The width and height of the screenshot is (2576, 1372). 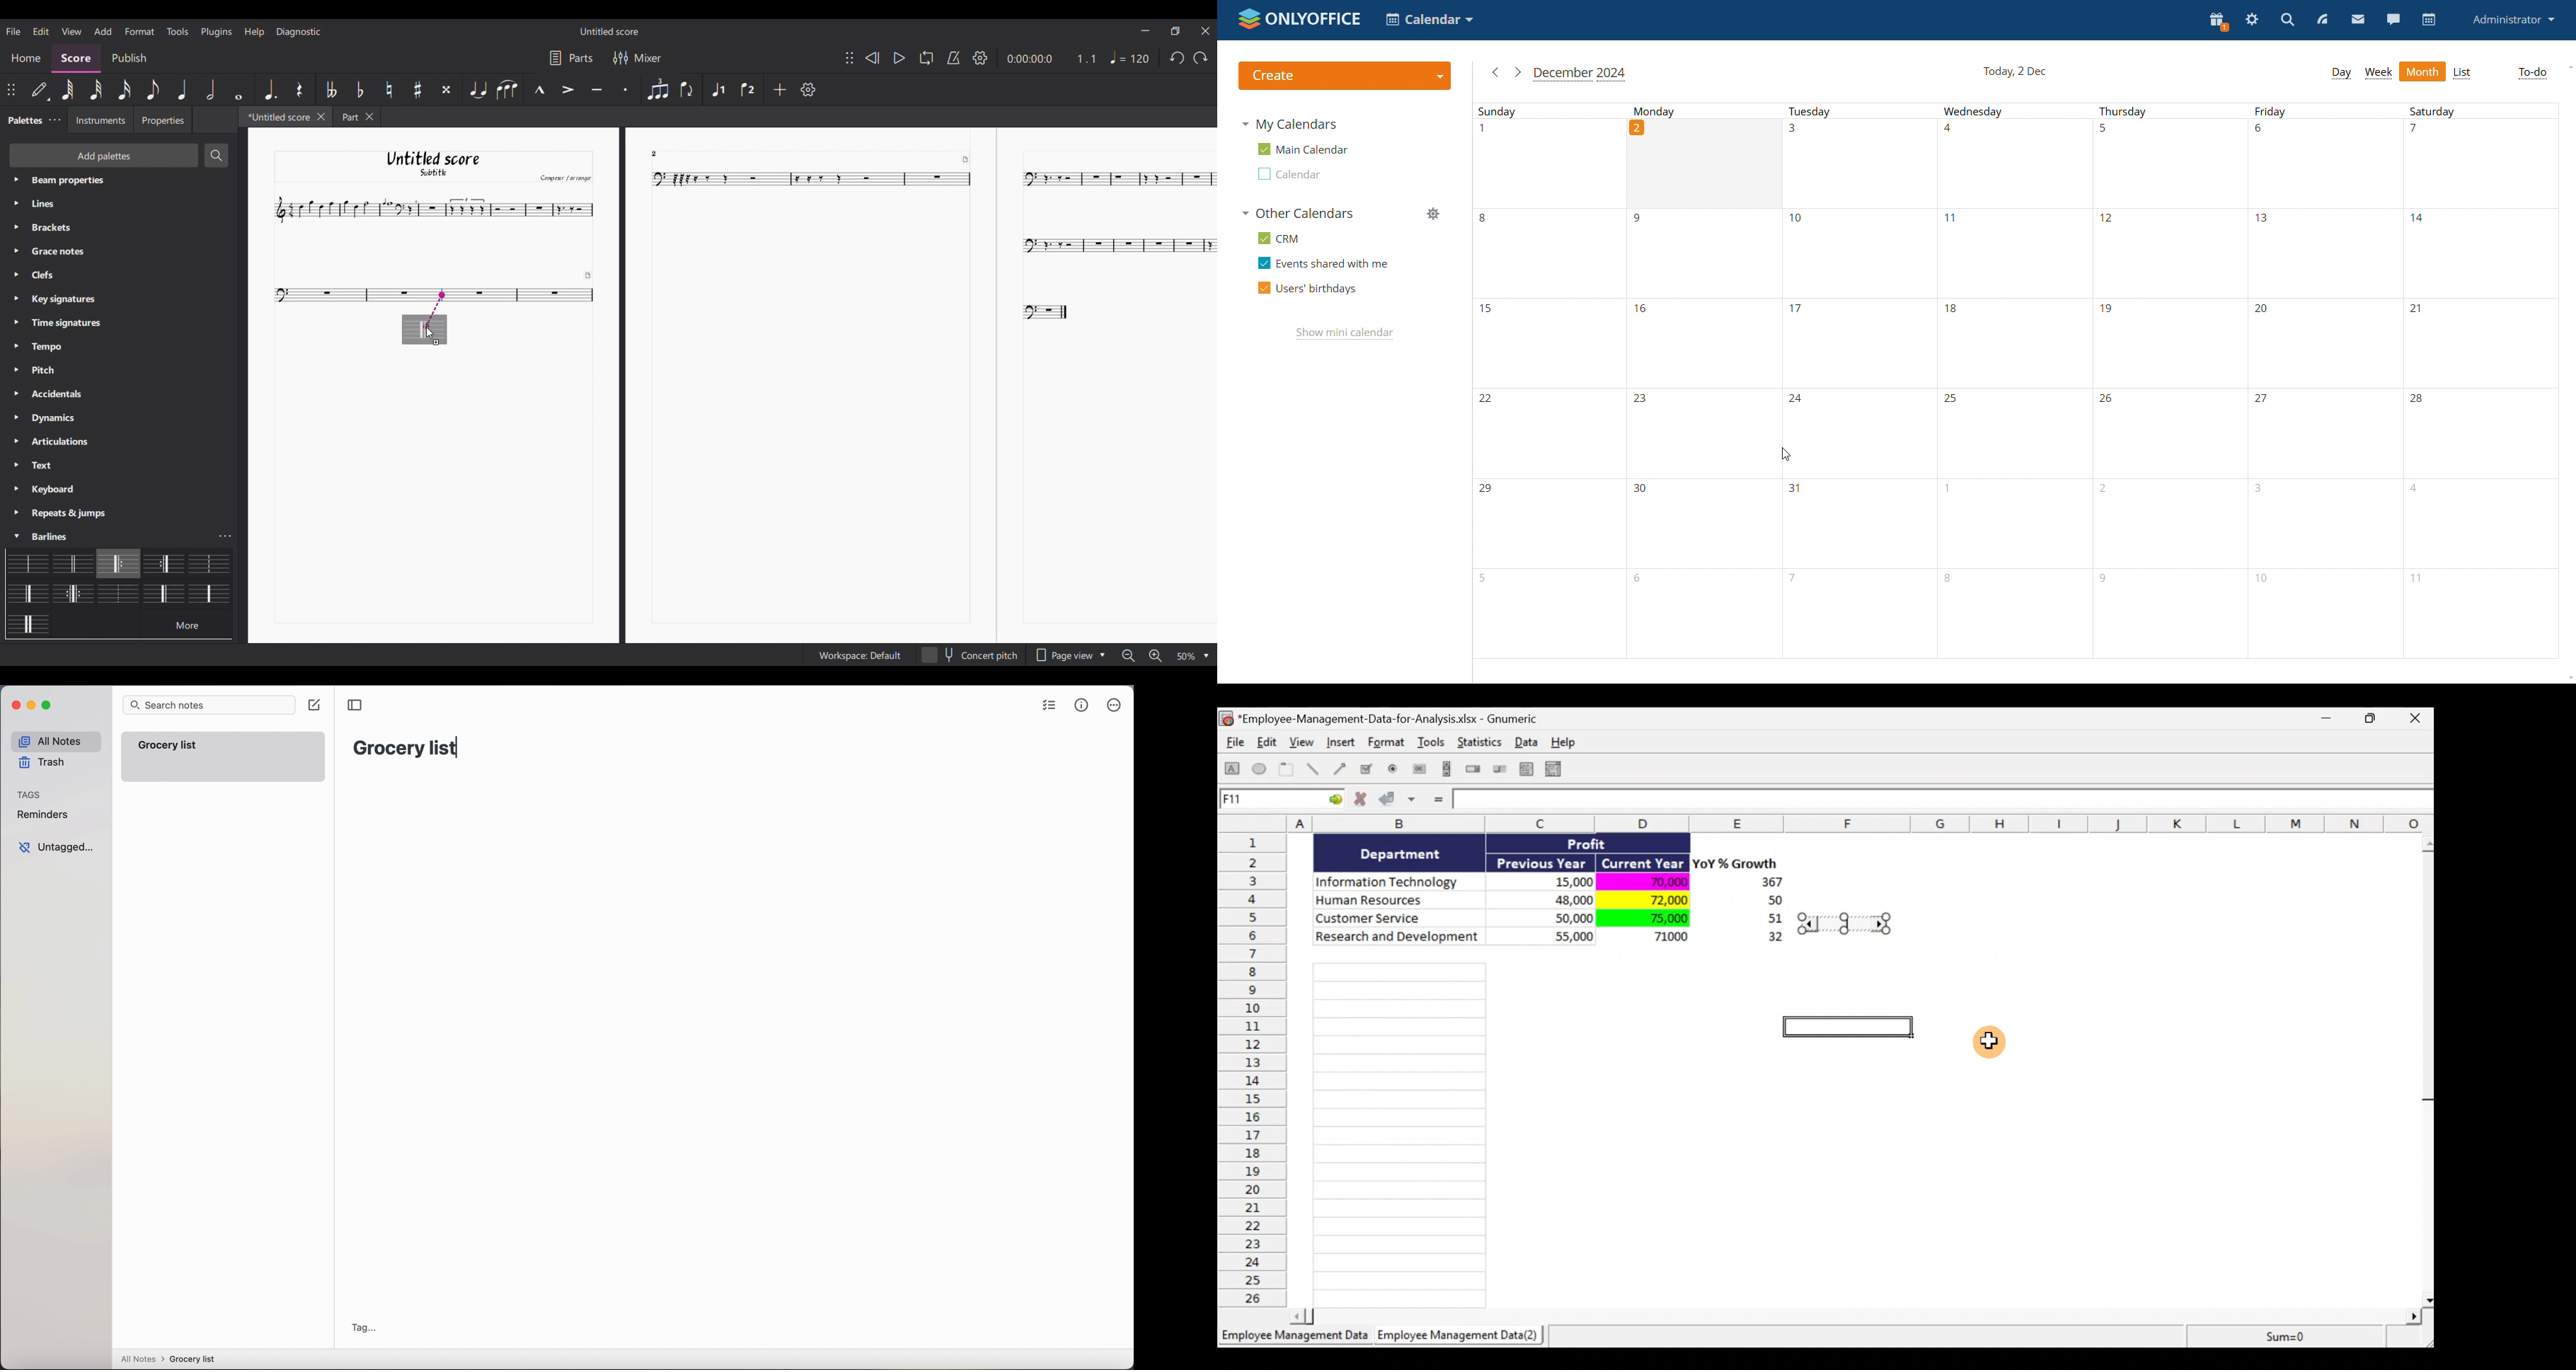 I want to click on more, so click(x=187, y=625).